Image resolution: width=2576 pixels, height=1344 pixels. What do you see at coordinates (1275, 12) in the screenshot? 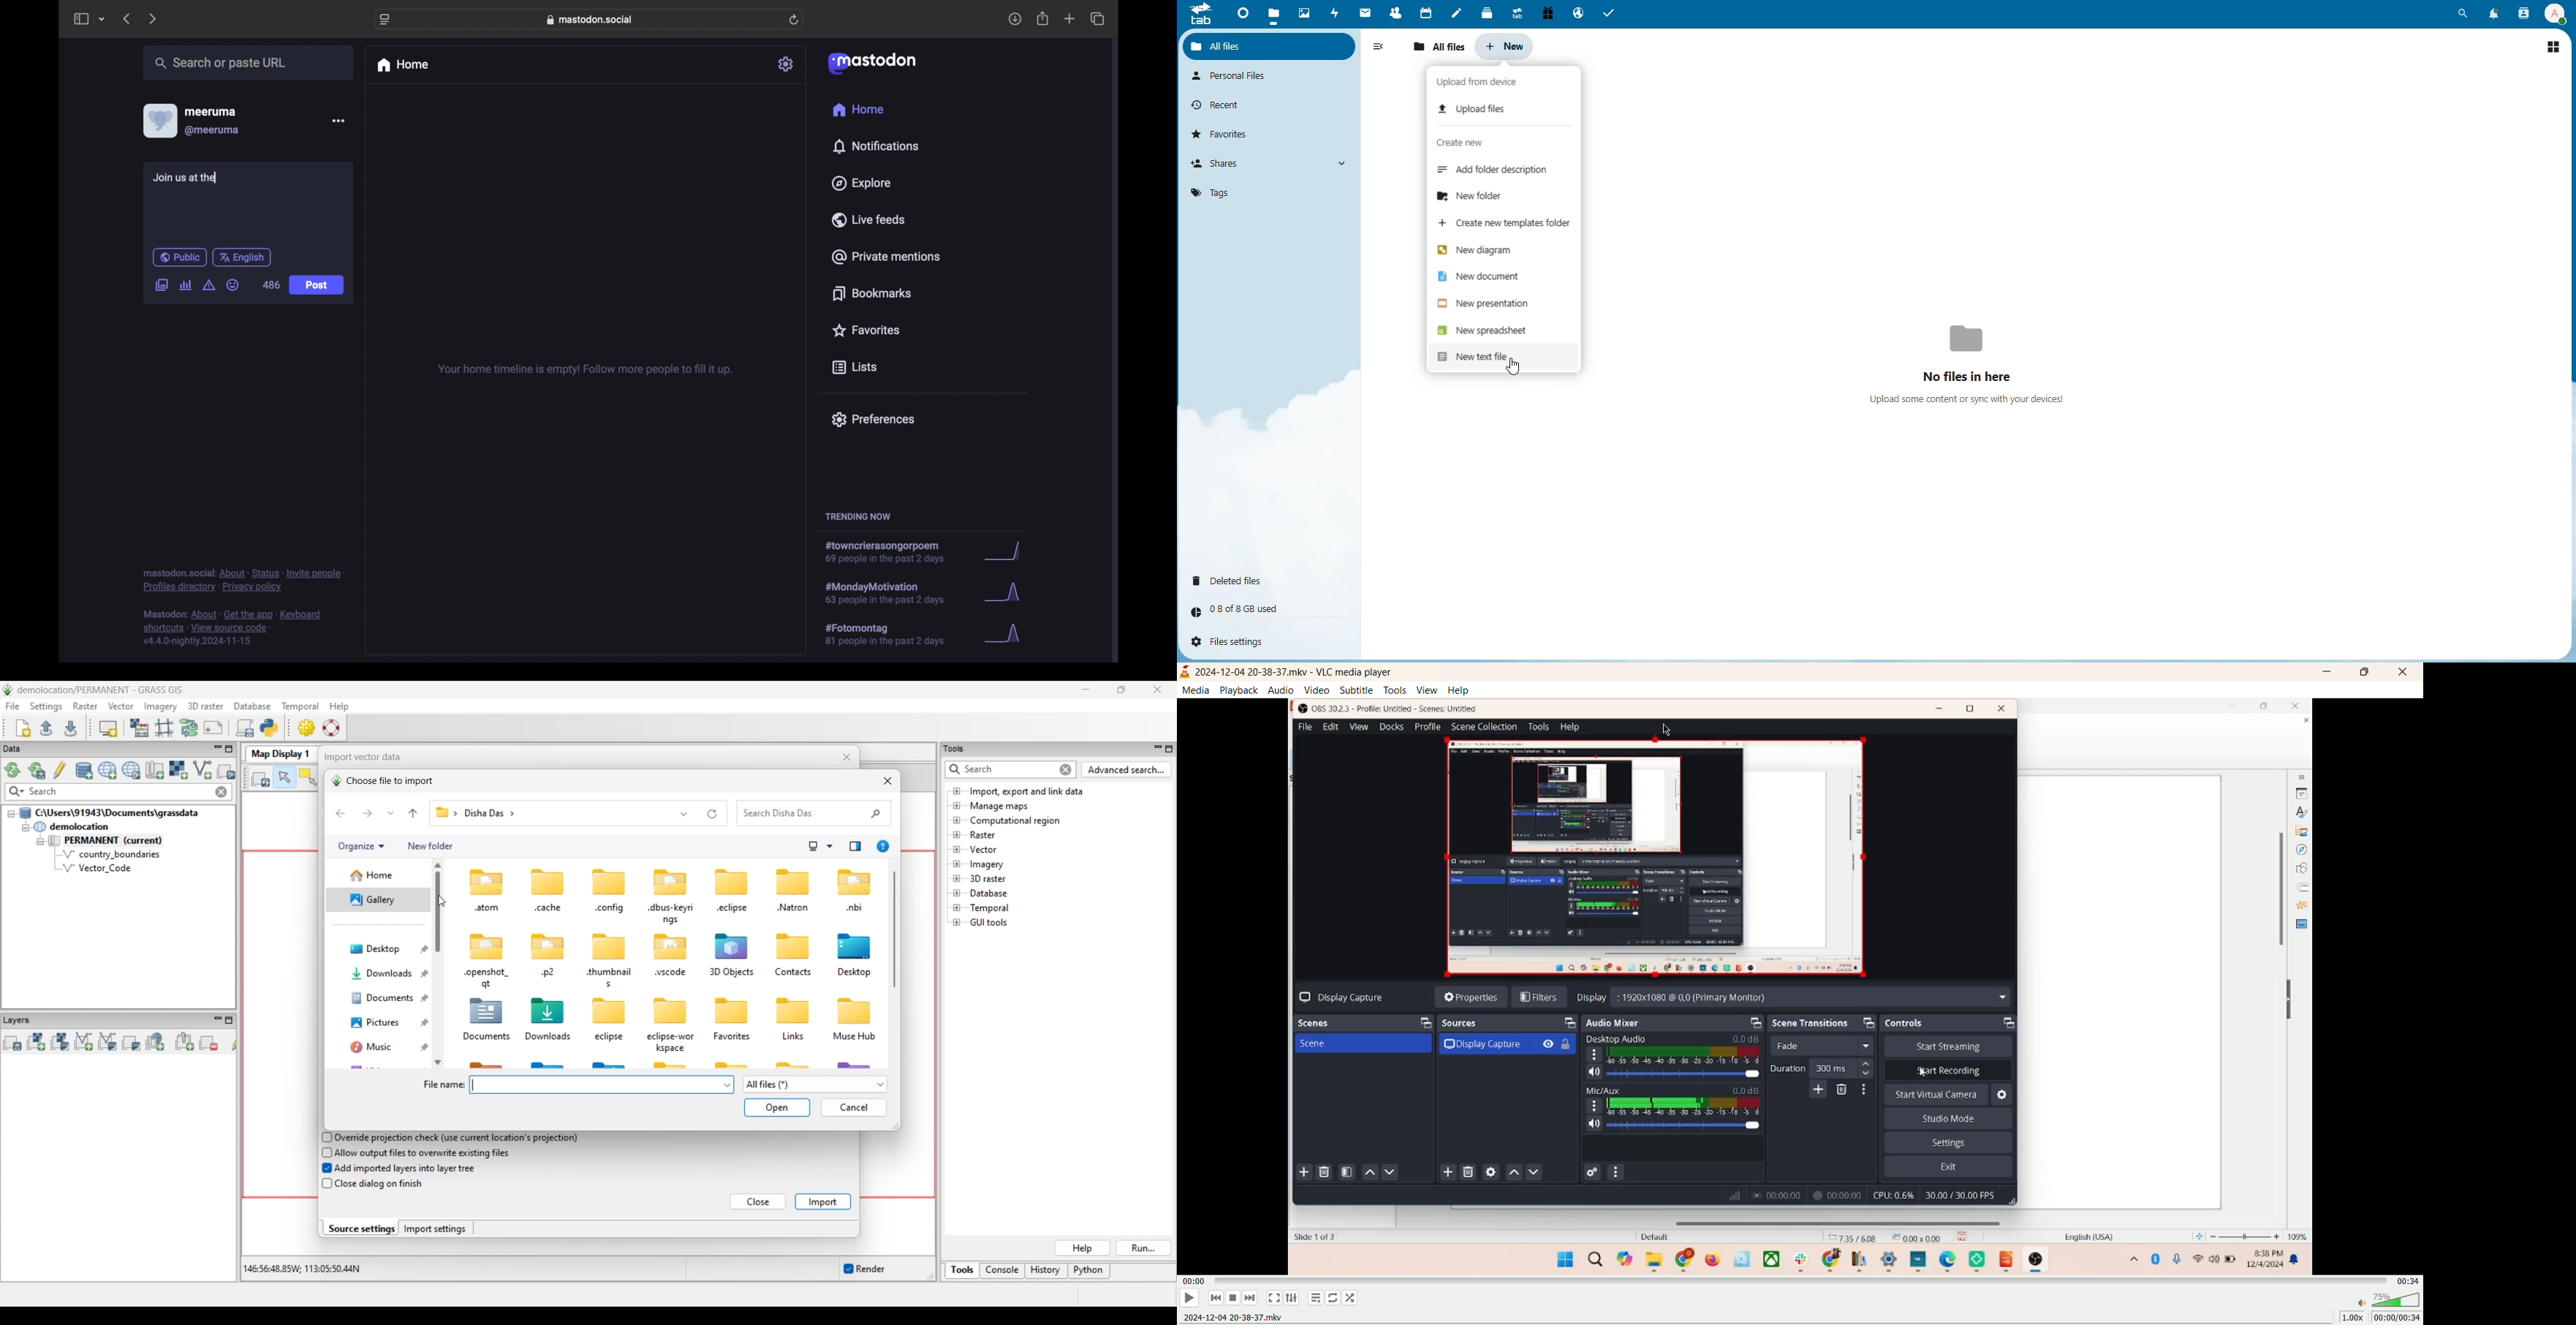
I see `file` at bounding box center [1275, 12].